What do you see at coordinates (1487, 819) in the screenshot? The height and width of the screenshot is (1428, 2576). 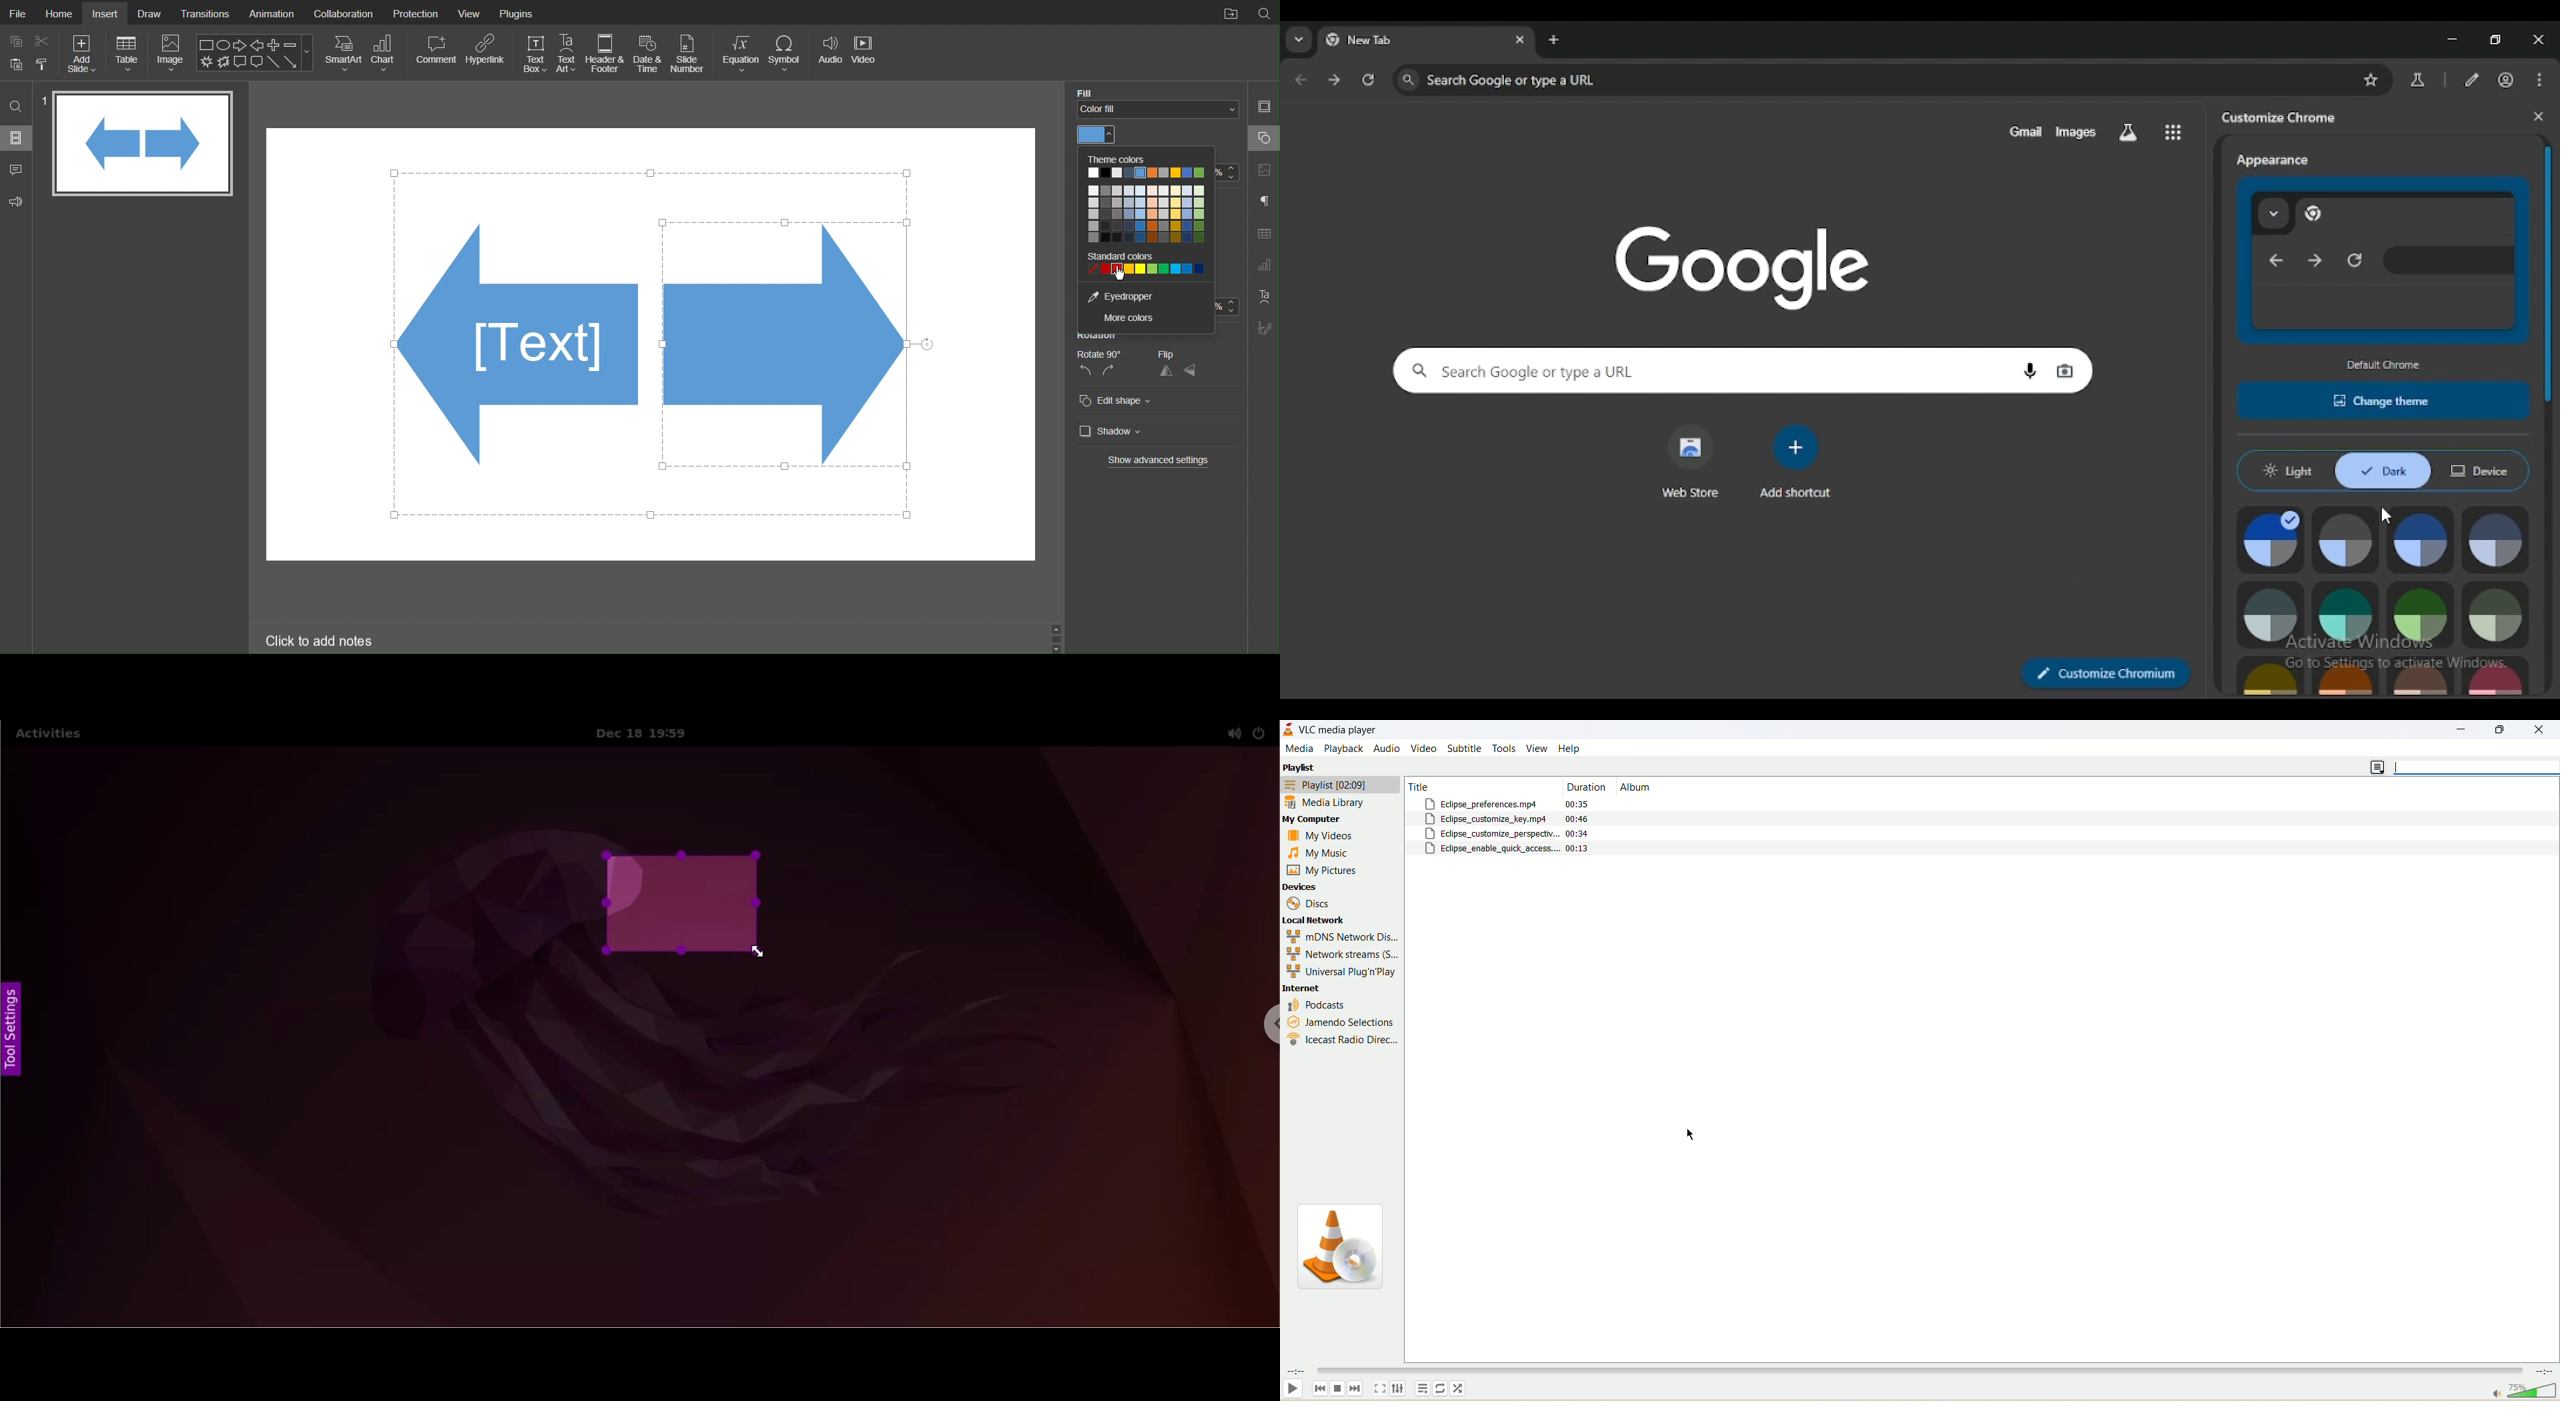 I see `Eclipse_customize_key.mp4` at bounding box center [1487, 819].